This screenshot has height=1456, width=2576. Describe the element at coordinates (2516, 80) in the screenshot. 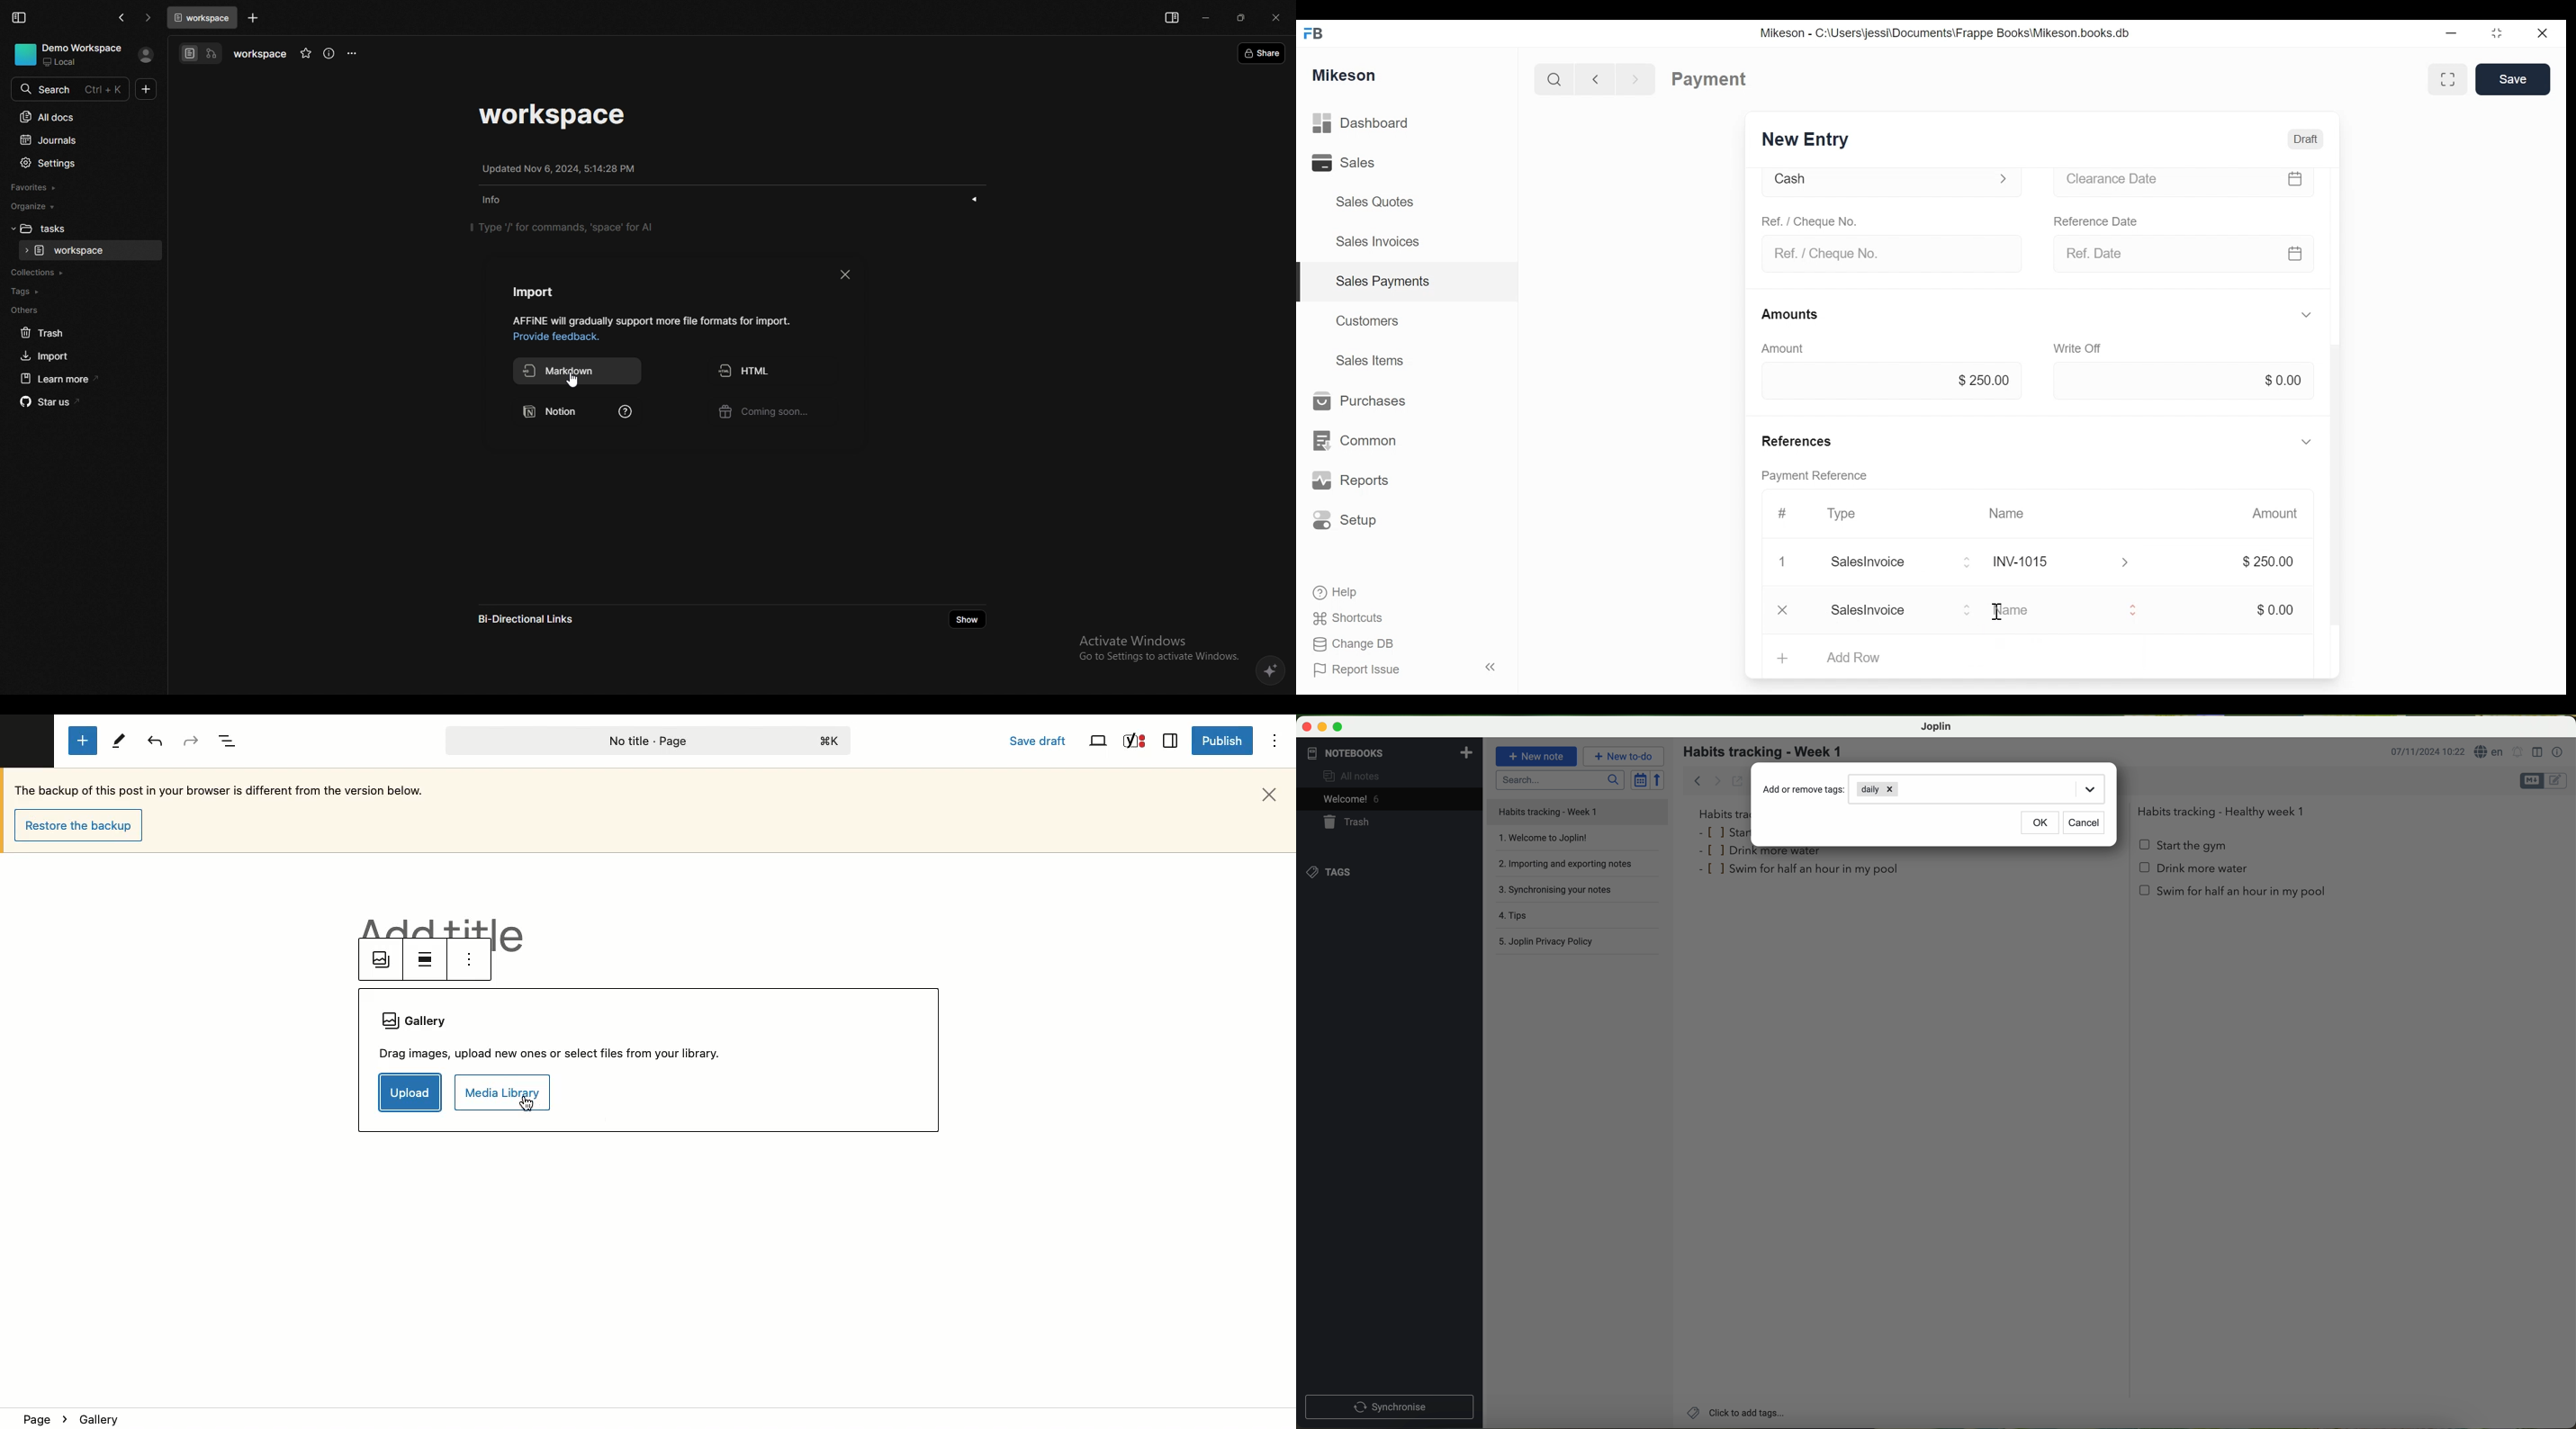

I see `Save` at that location.